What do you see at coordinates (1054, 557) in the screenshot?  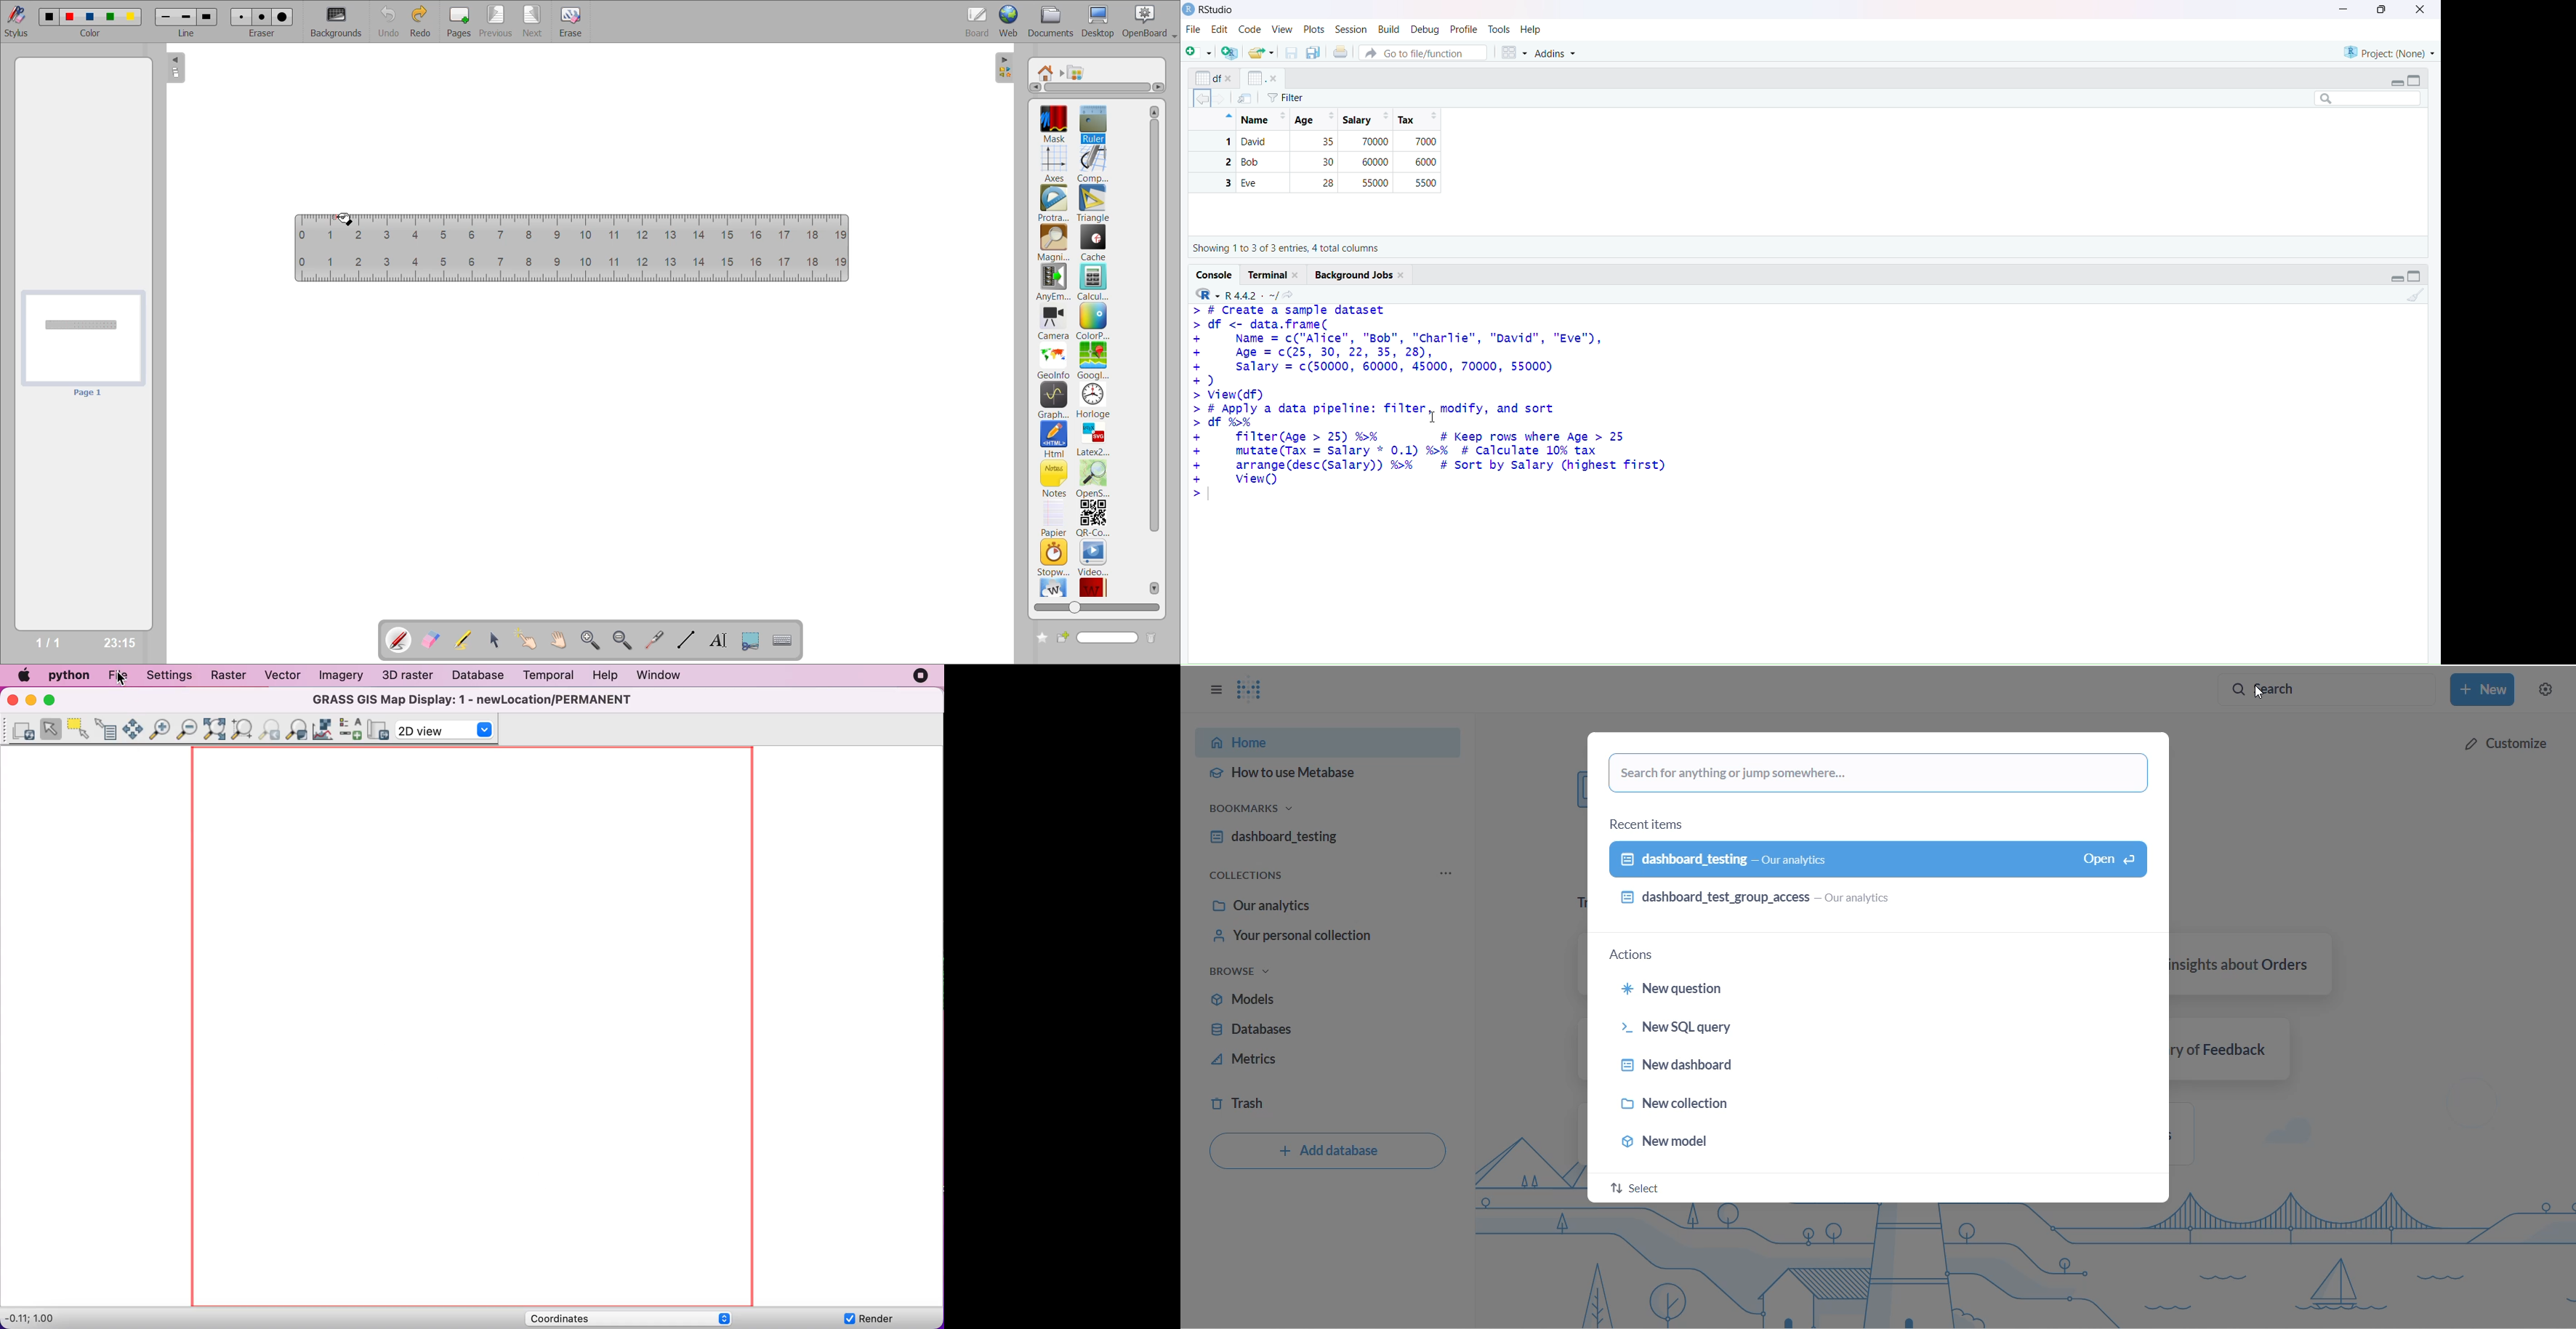 I see `stopwatch` at bounding box center [1054, 557].